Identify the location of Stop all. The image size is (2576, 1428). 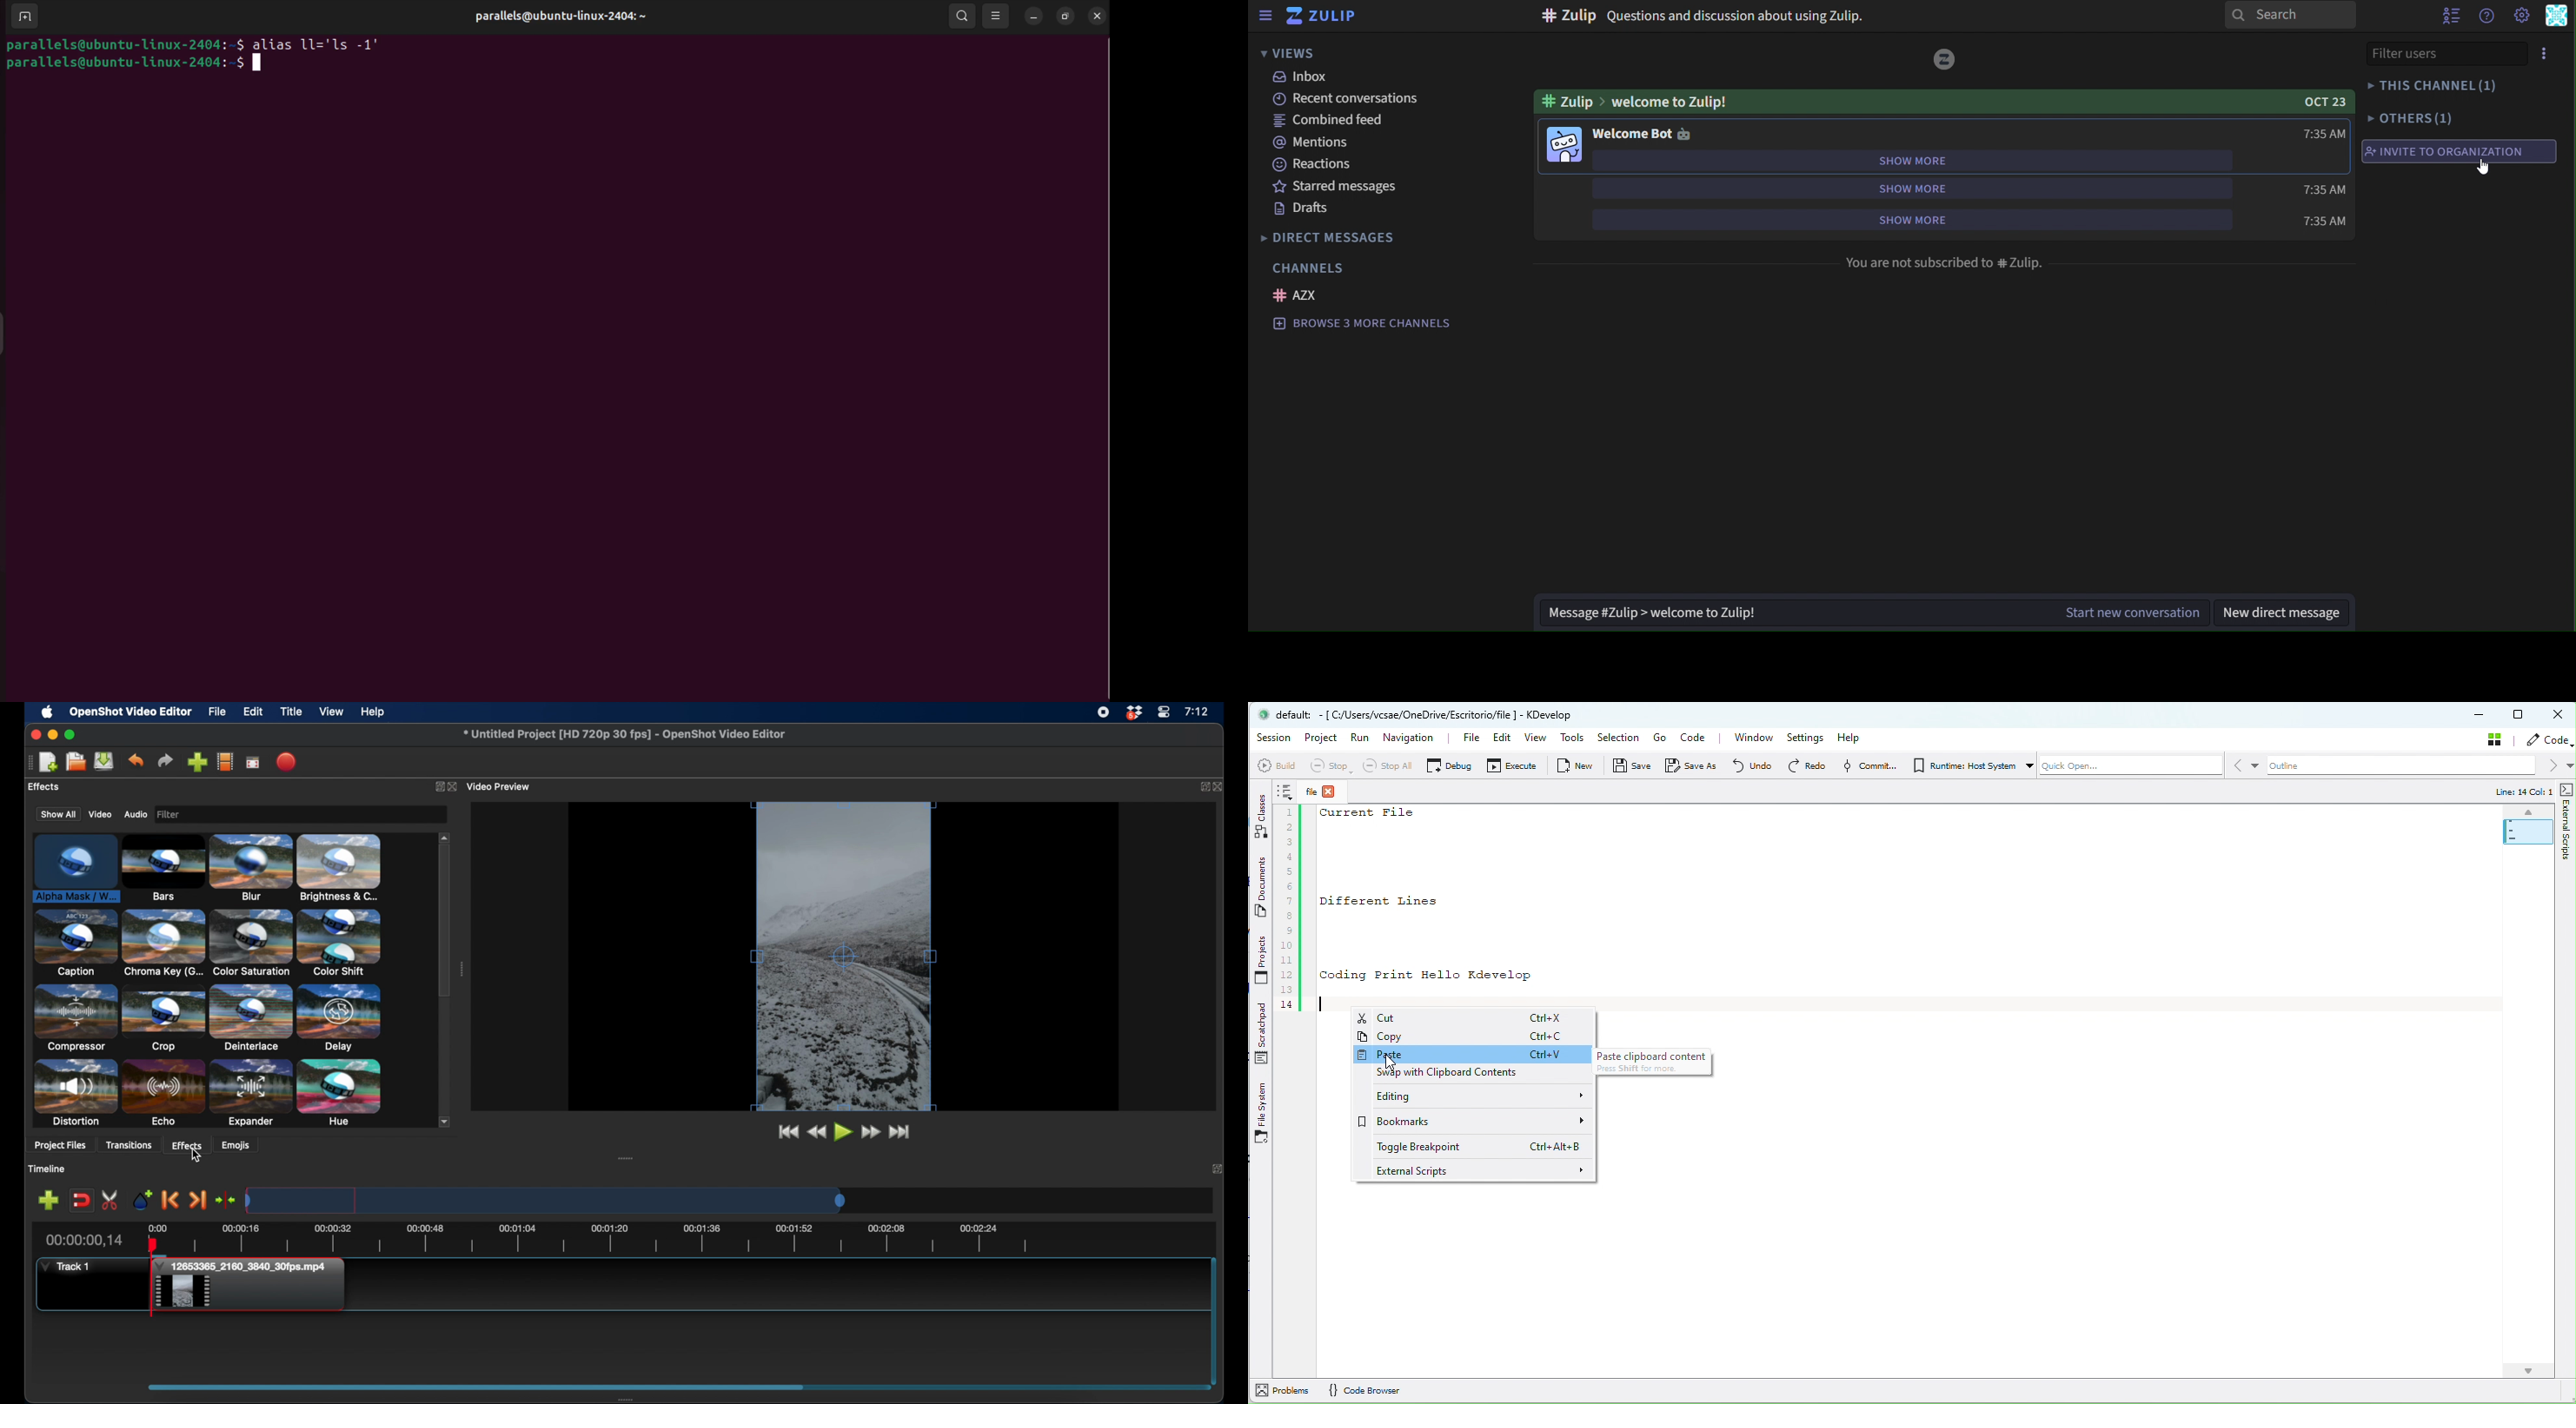
(1384, 765).